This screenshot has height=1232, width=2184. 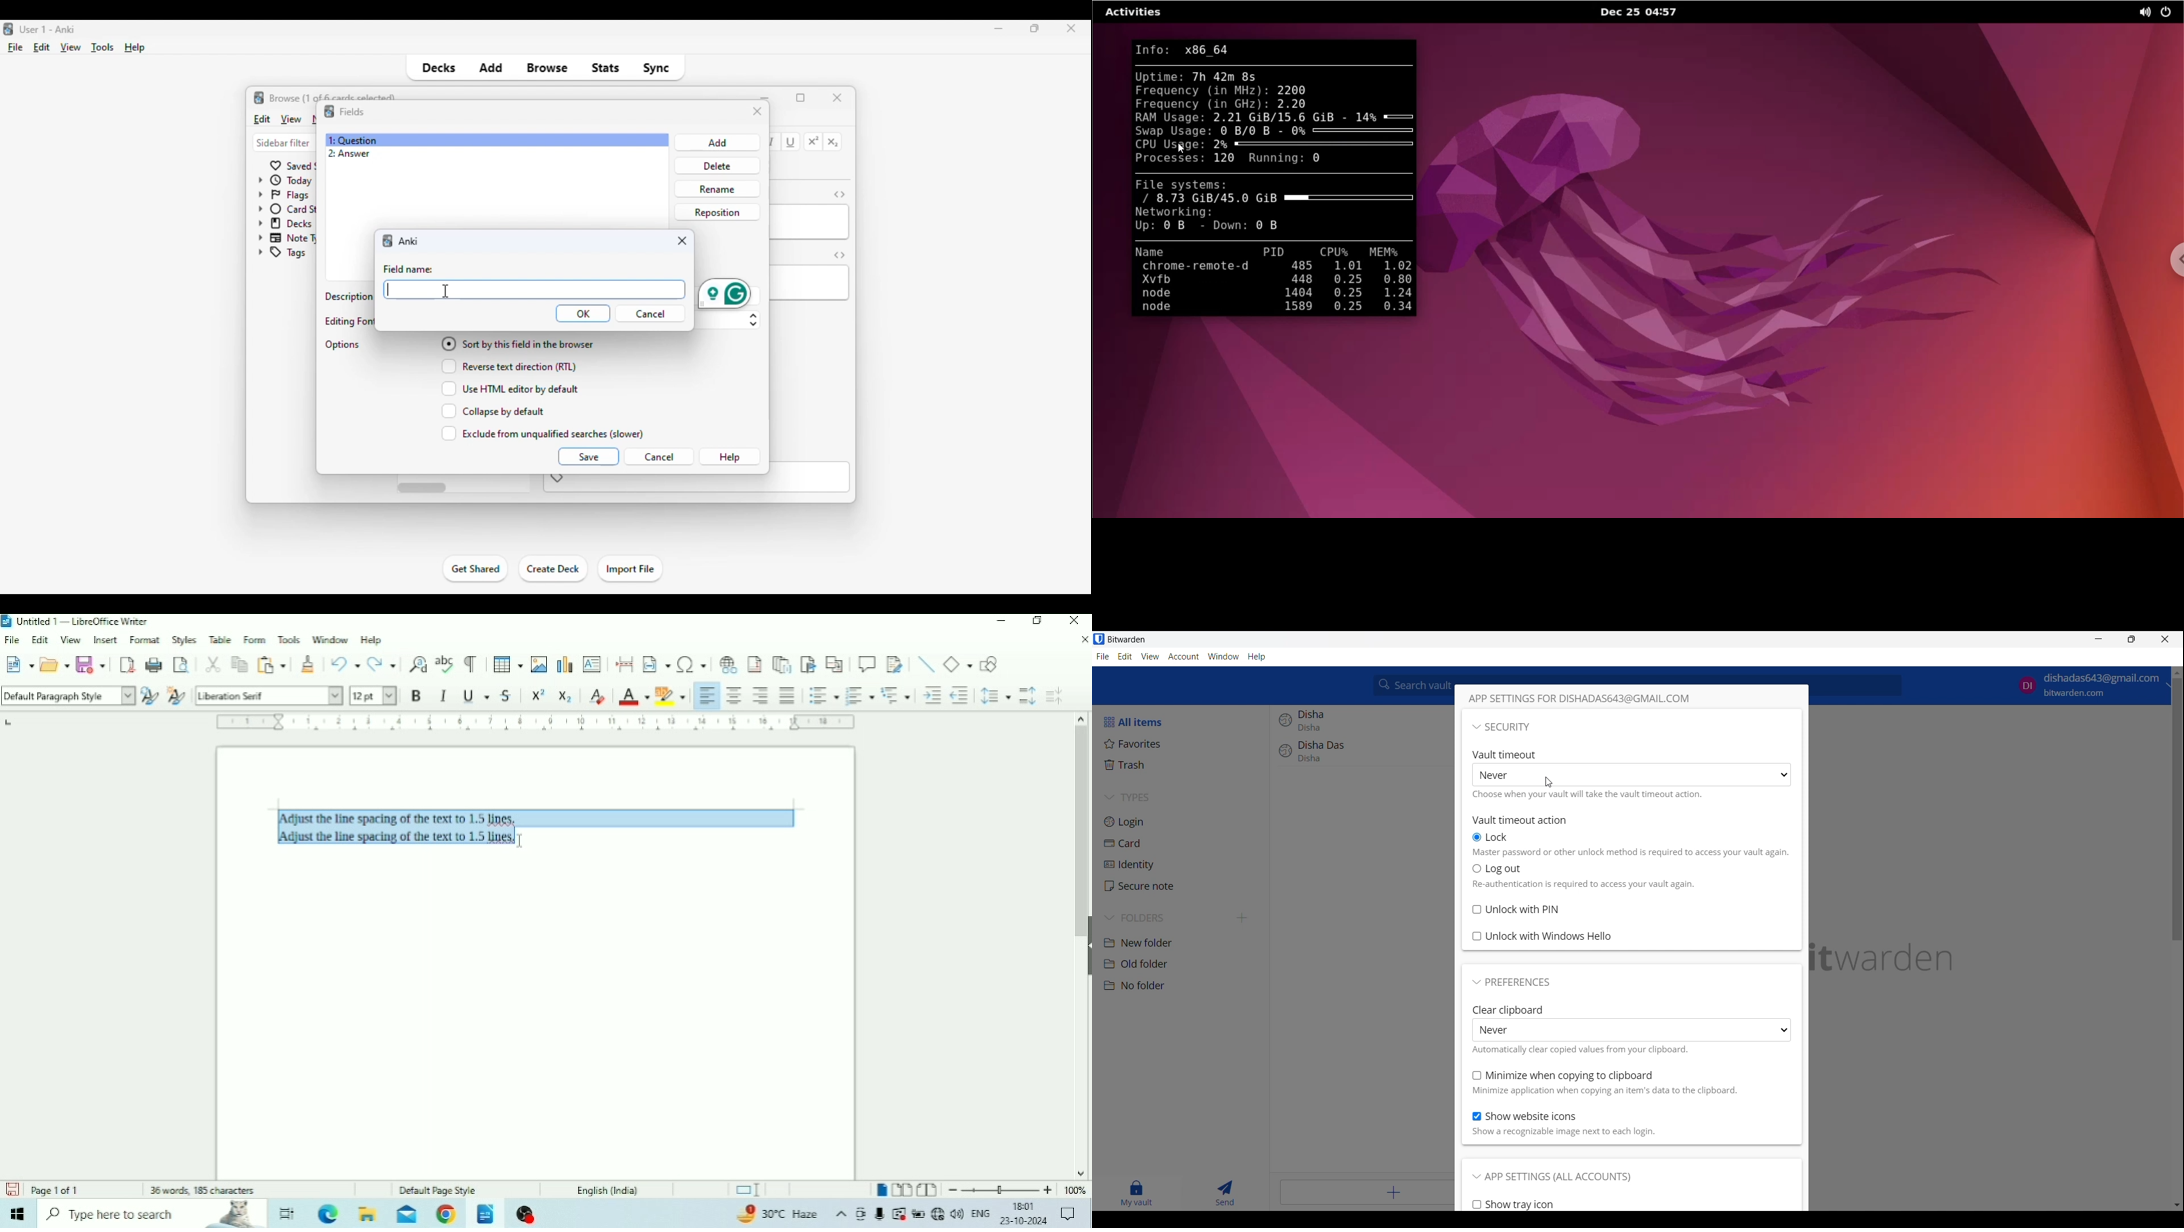 I want to click on Internet, so click(x=938, y=1214).